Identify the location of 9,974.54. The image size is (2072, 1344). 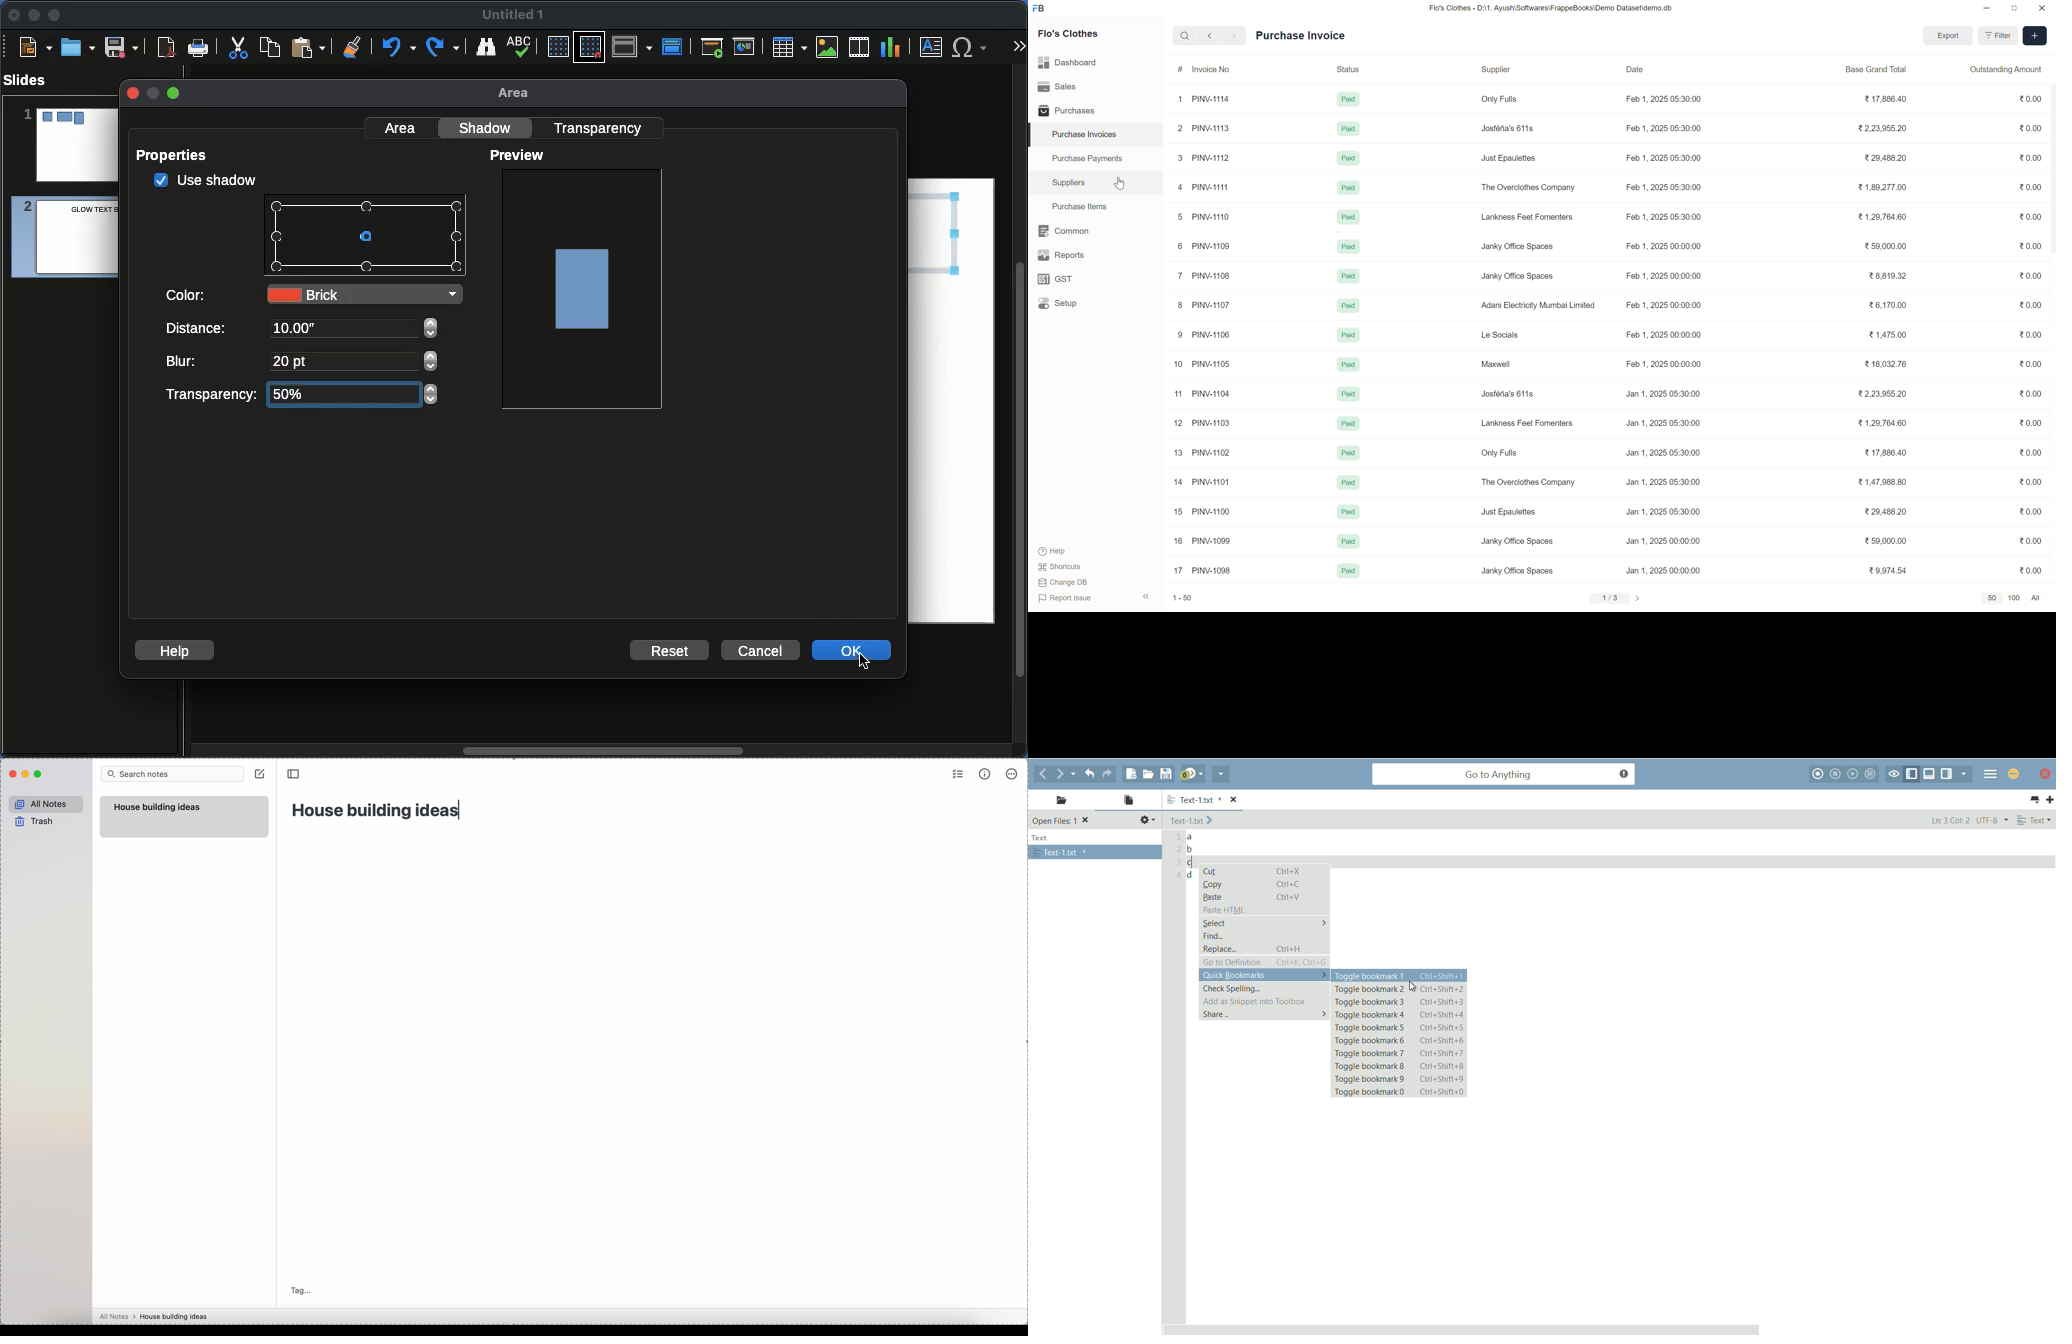
(1887, 571).